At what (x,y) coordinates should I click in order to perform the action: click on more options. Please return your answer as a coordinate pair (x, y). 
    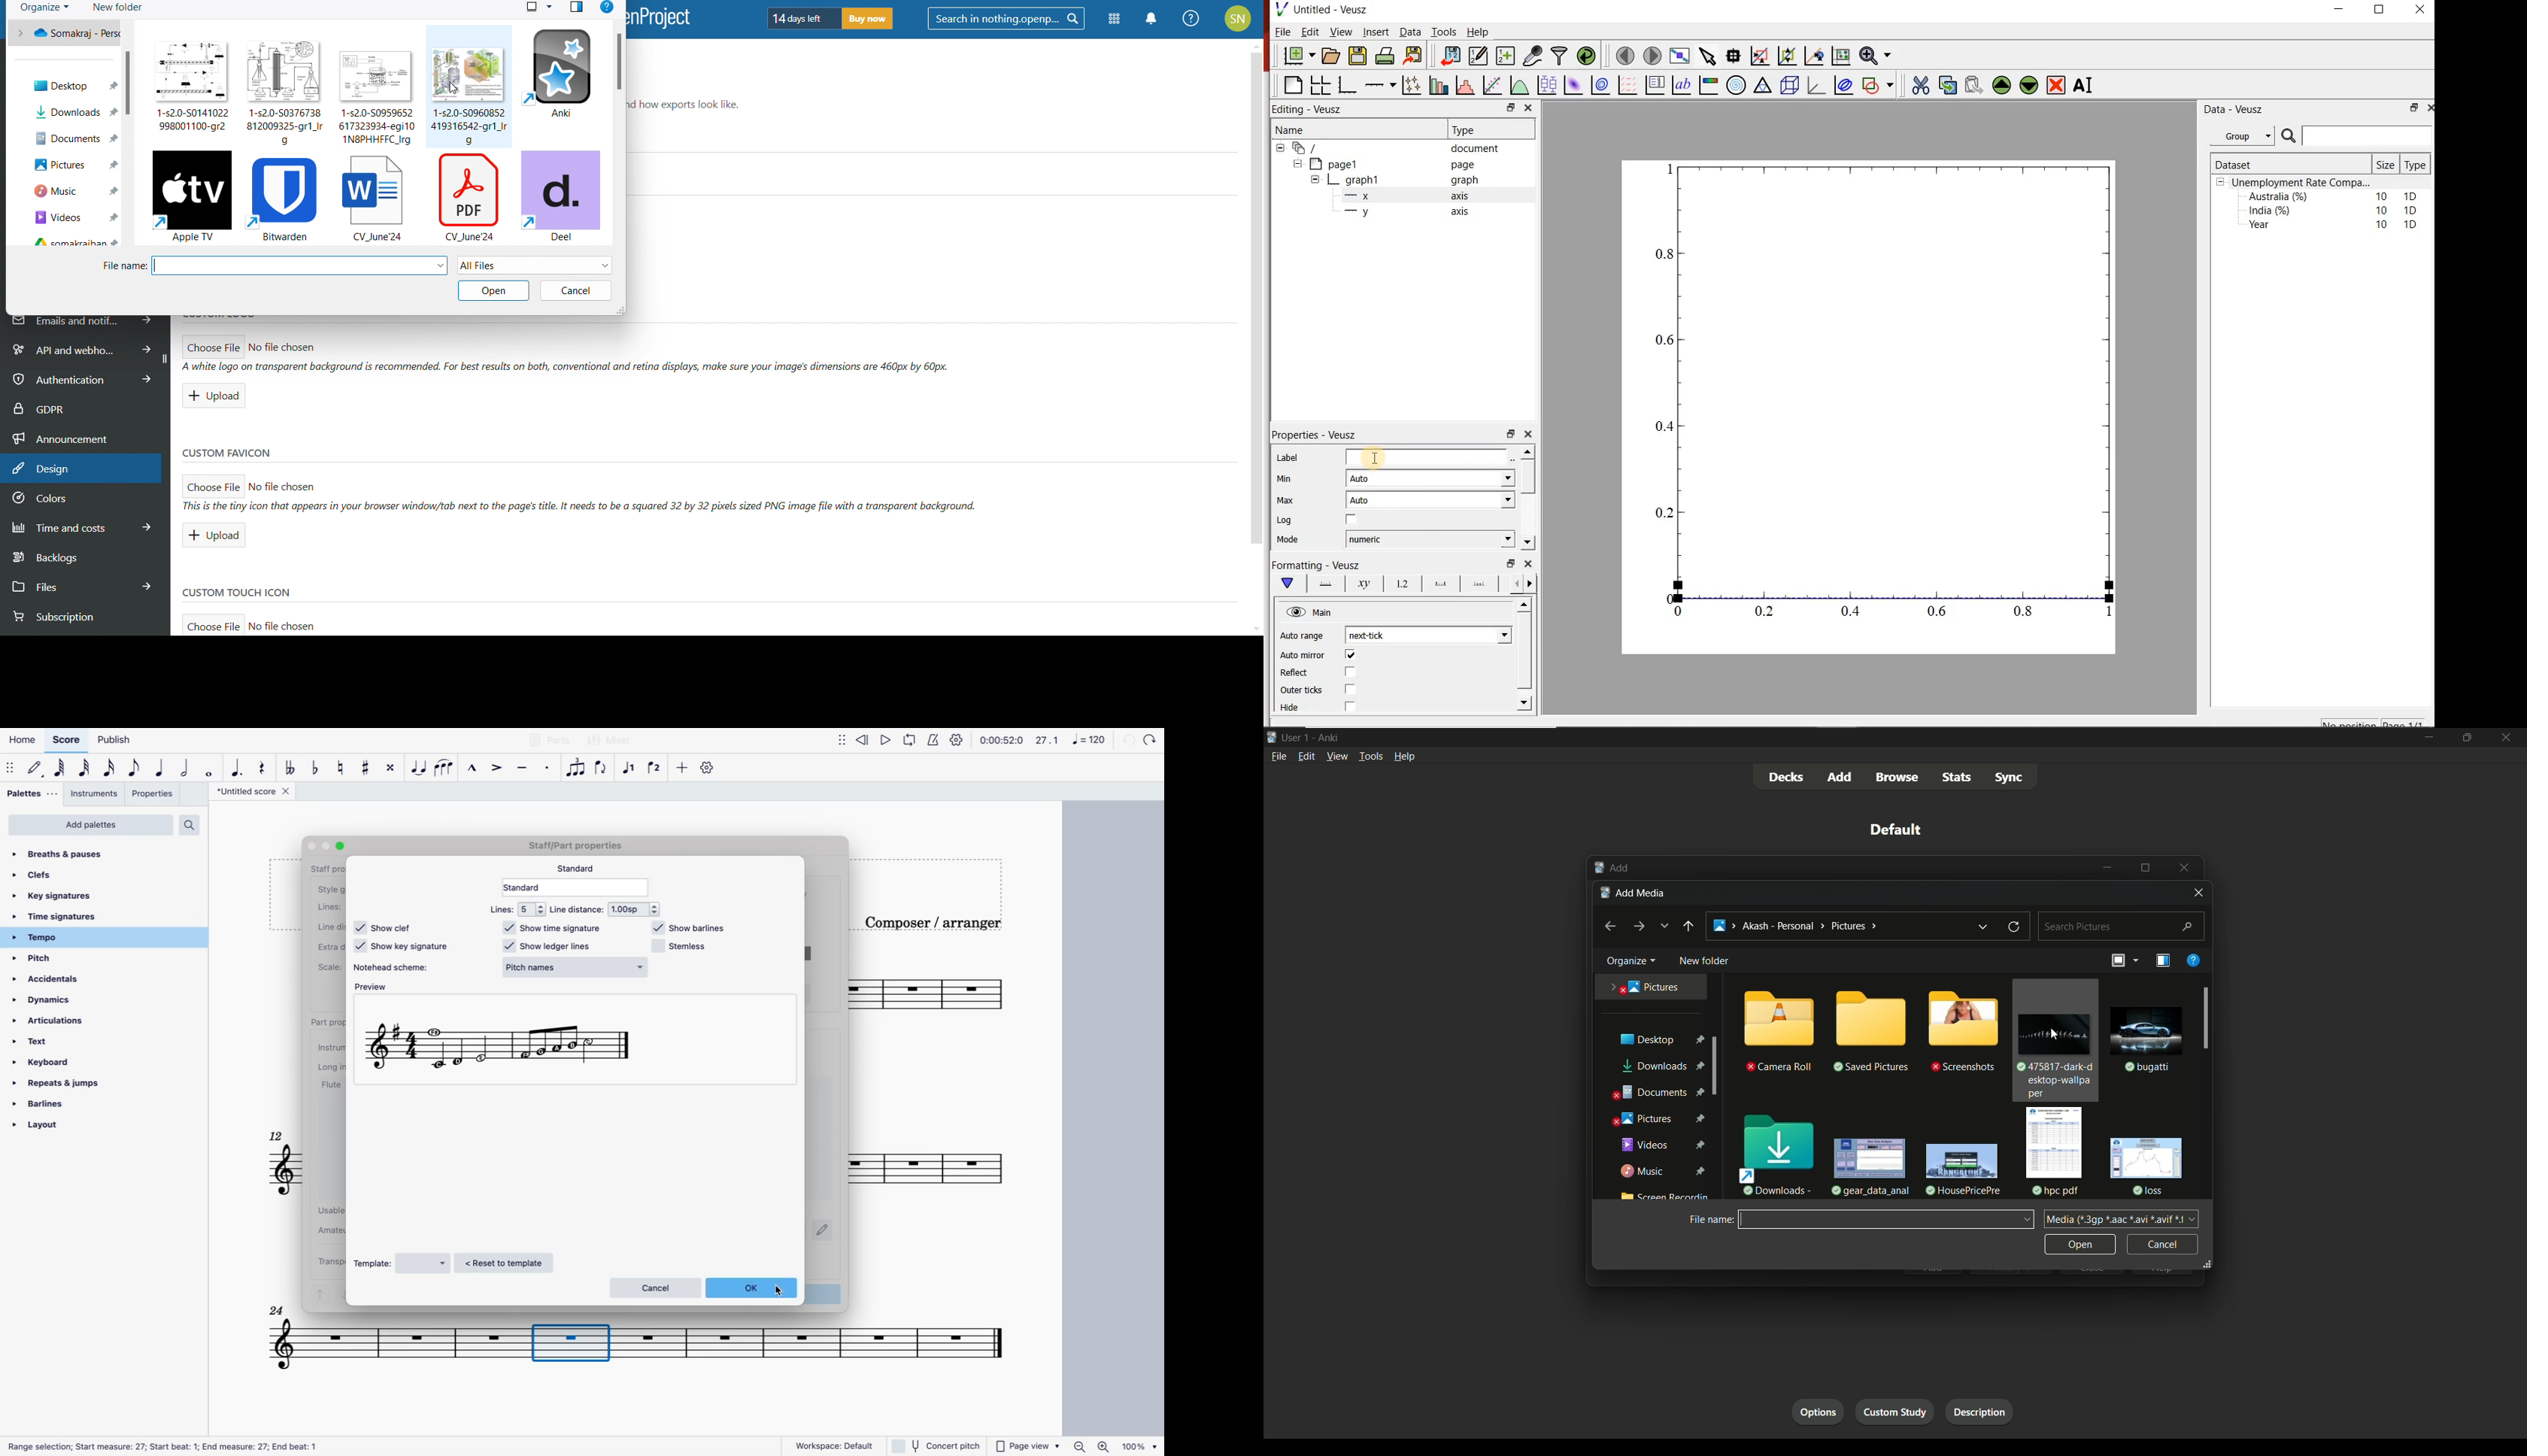
    Looking at the image, I should click on (2135, 960).